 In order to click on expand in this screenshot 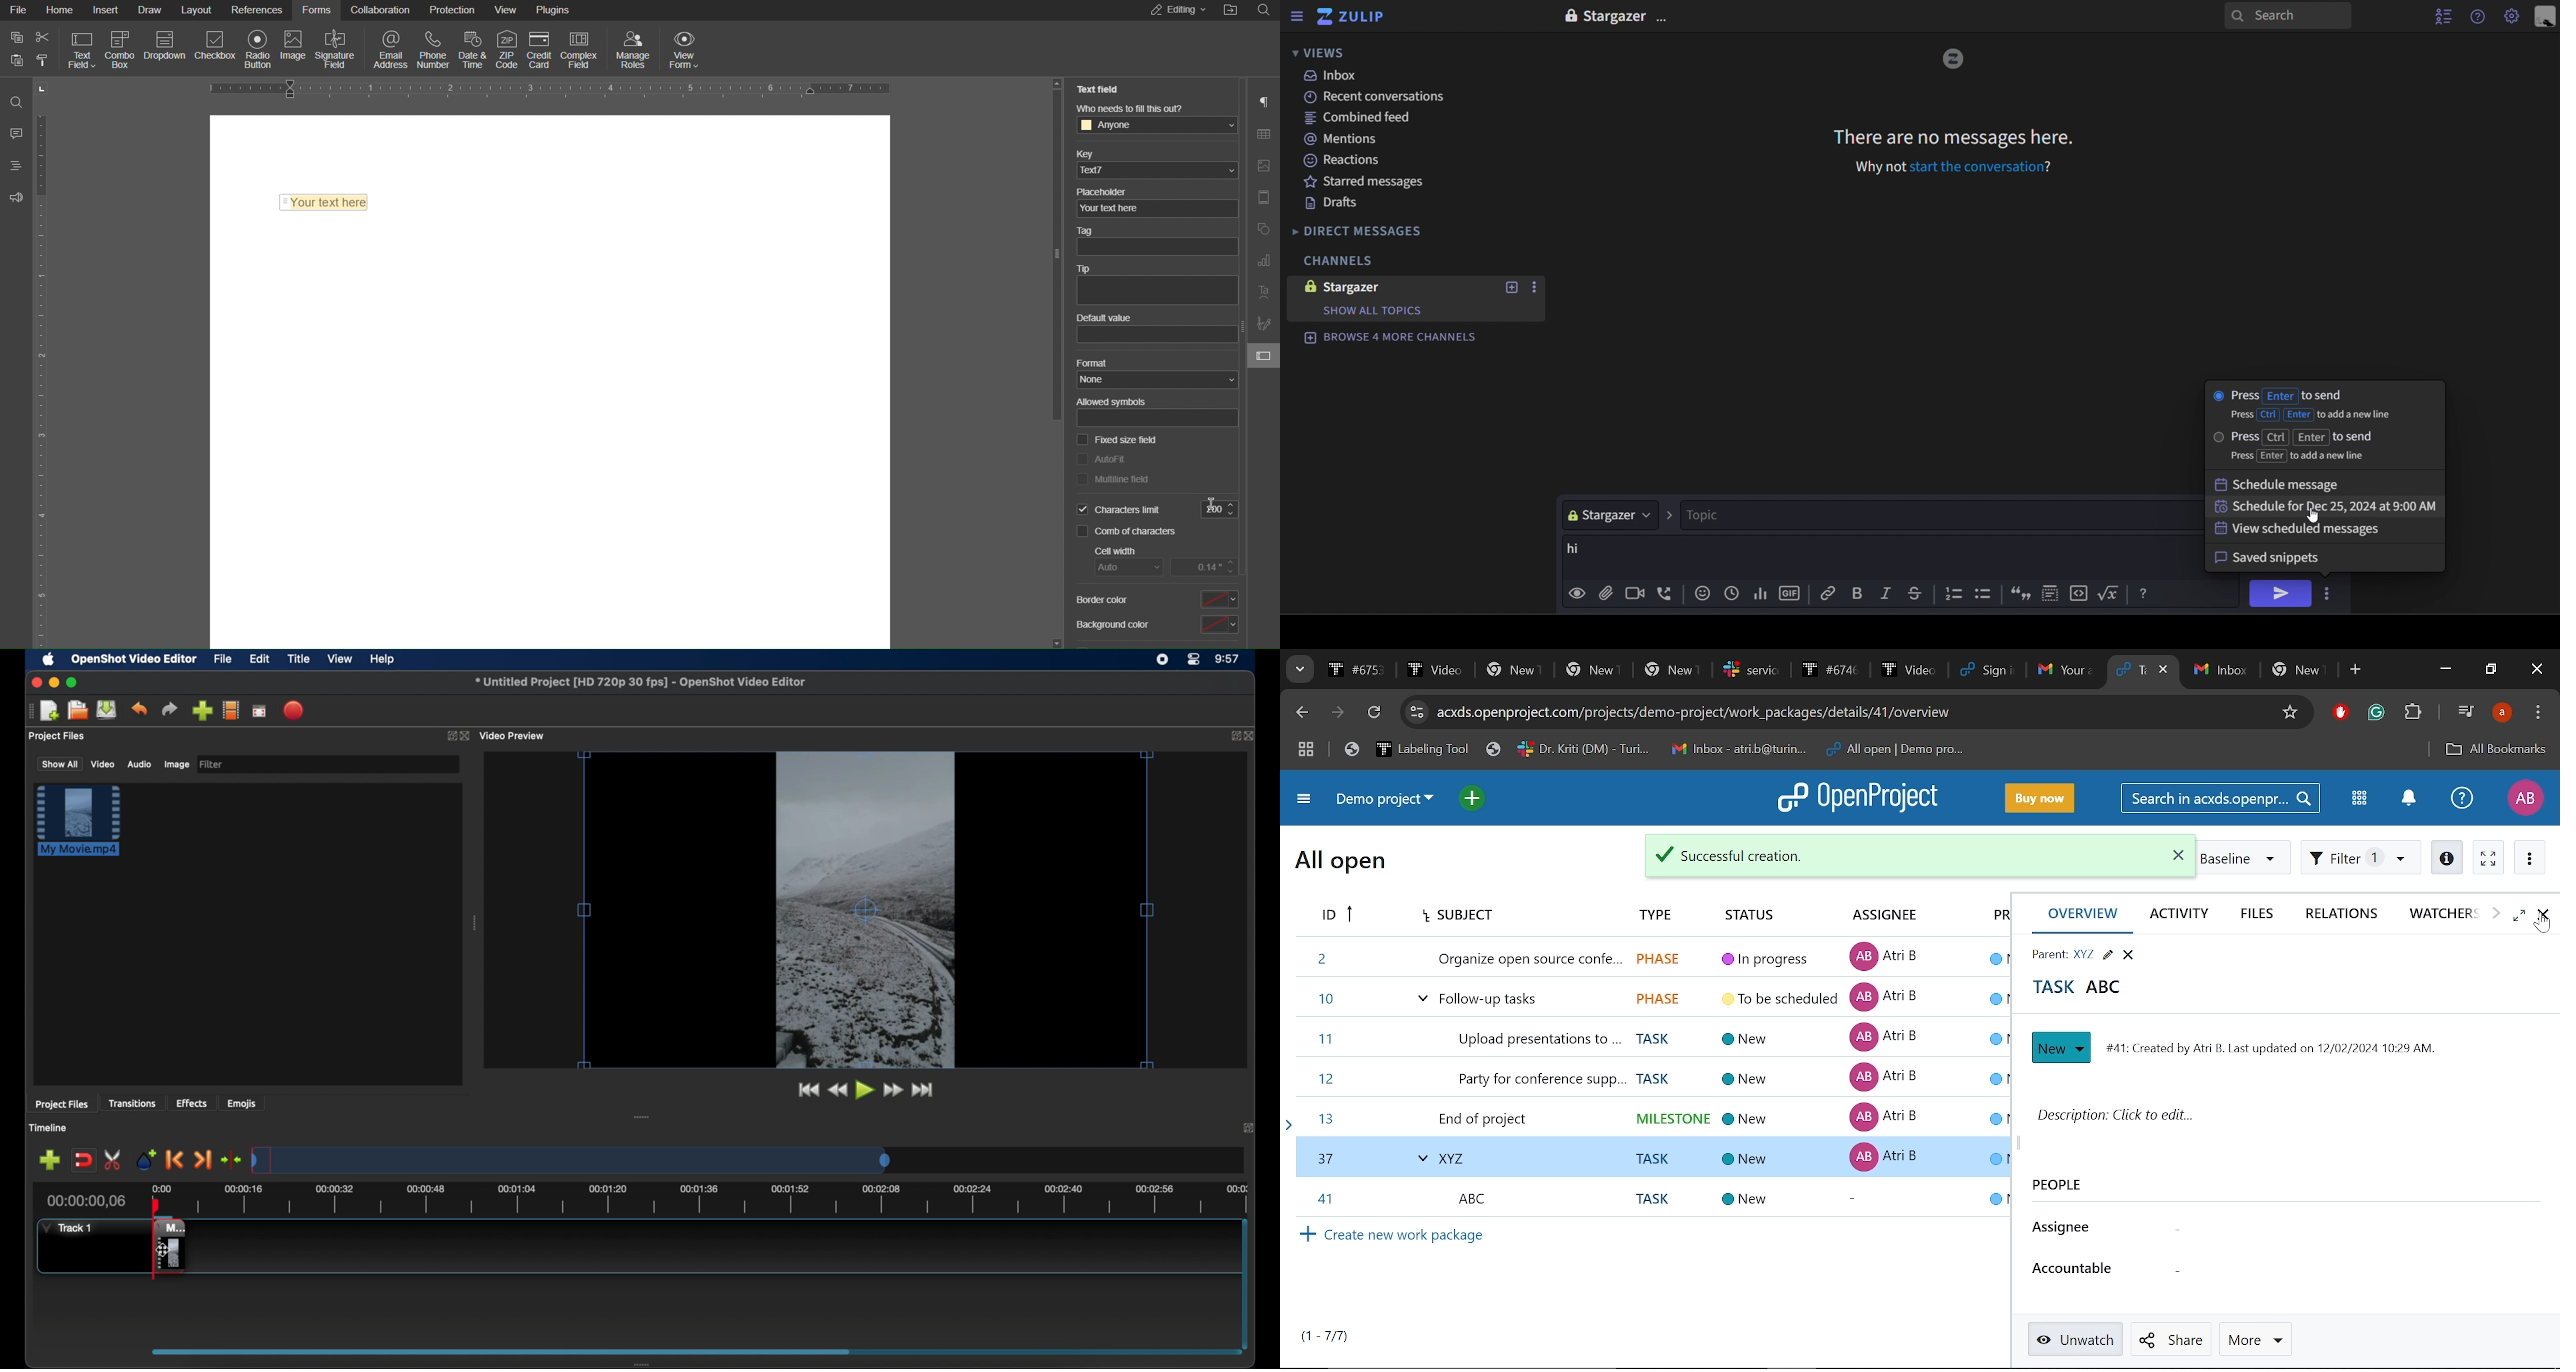, I will do `click(1231, 736)`.